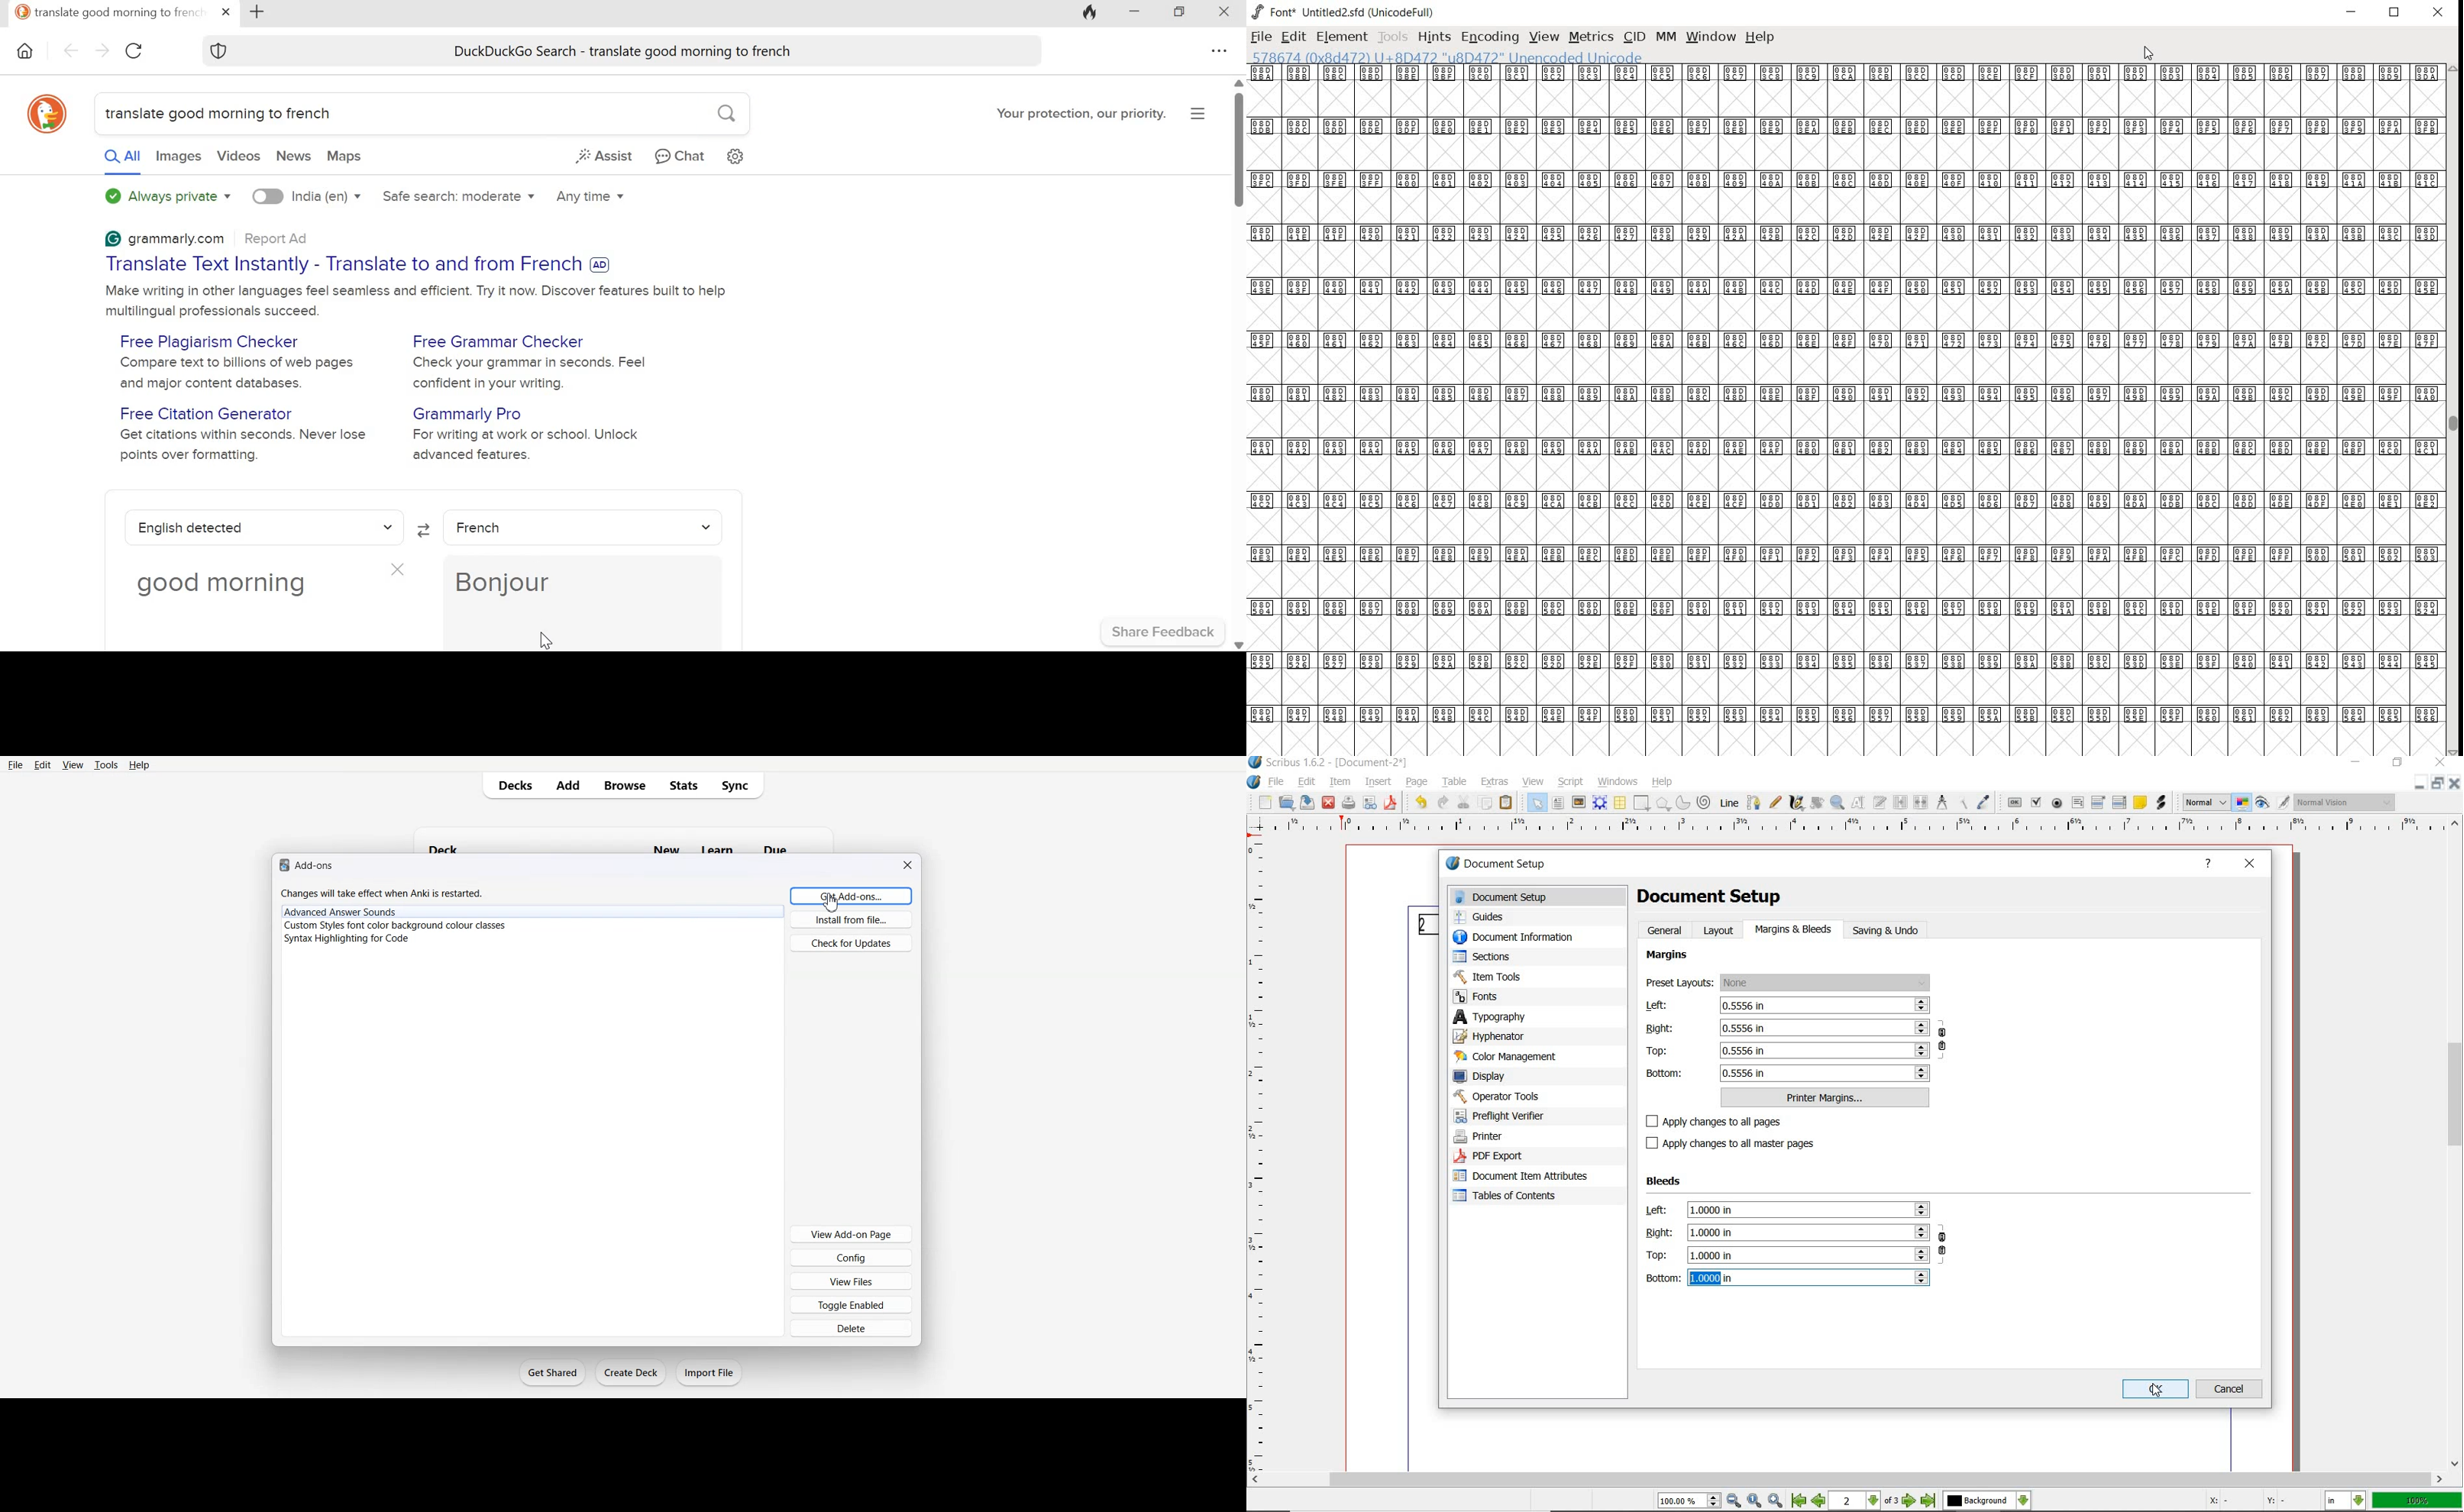 The height and width of the screenshot is (1512, 2464). Describe the element at coordinates (2243, 805) in the screenshot. I see `toggle color management` at that location.